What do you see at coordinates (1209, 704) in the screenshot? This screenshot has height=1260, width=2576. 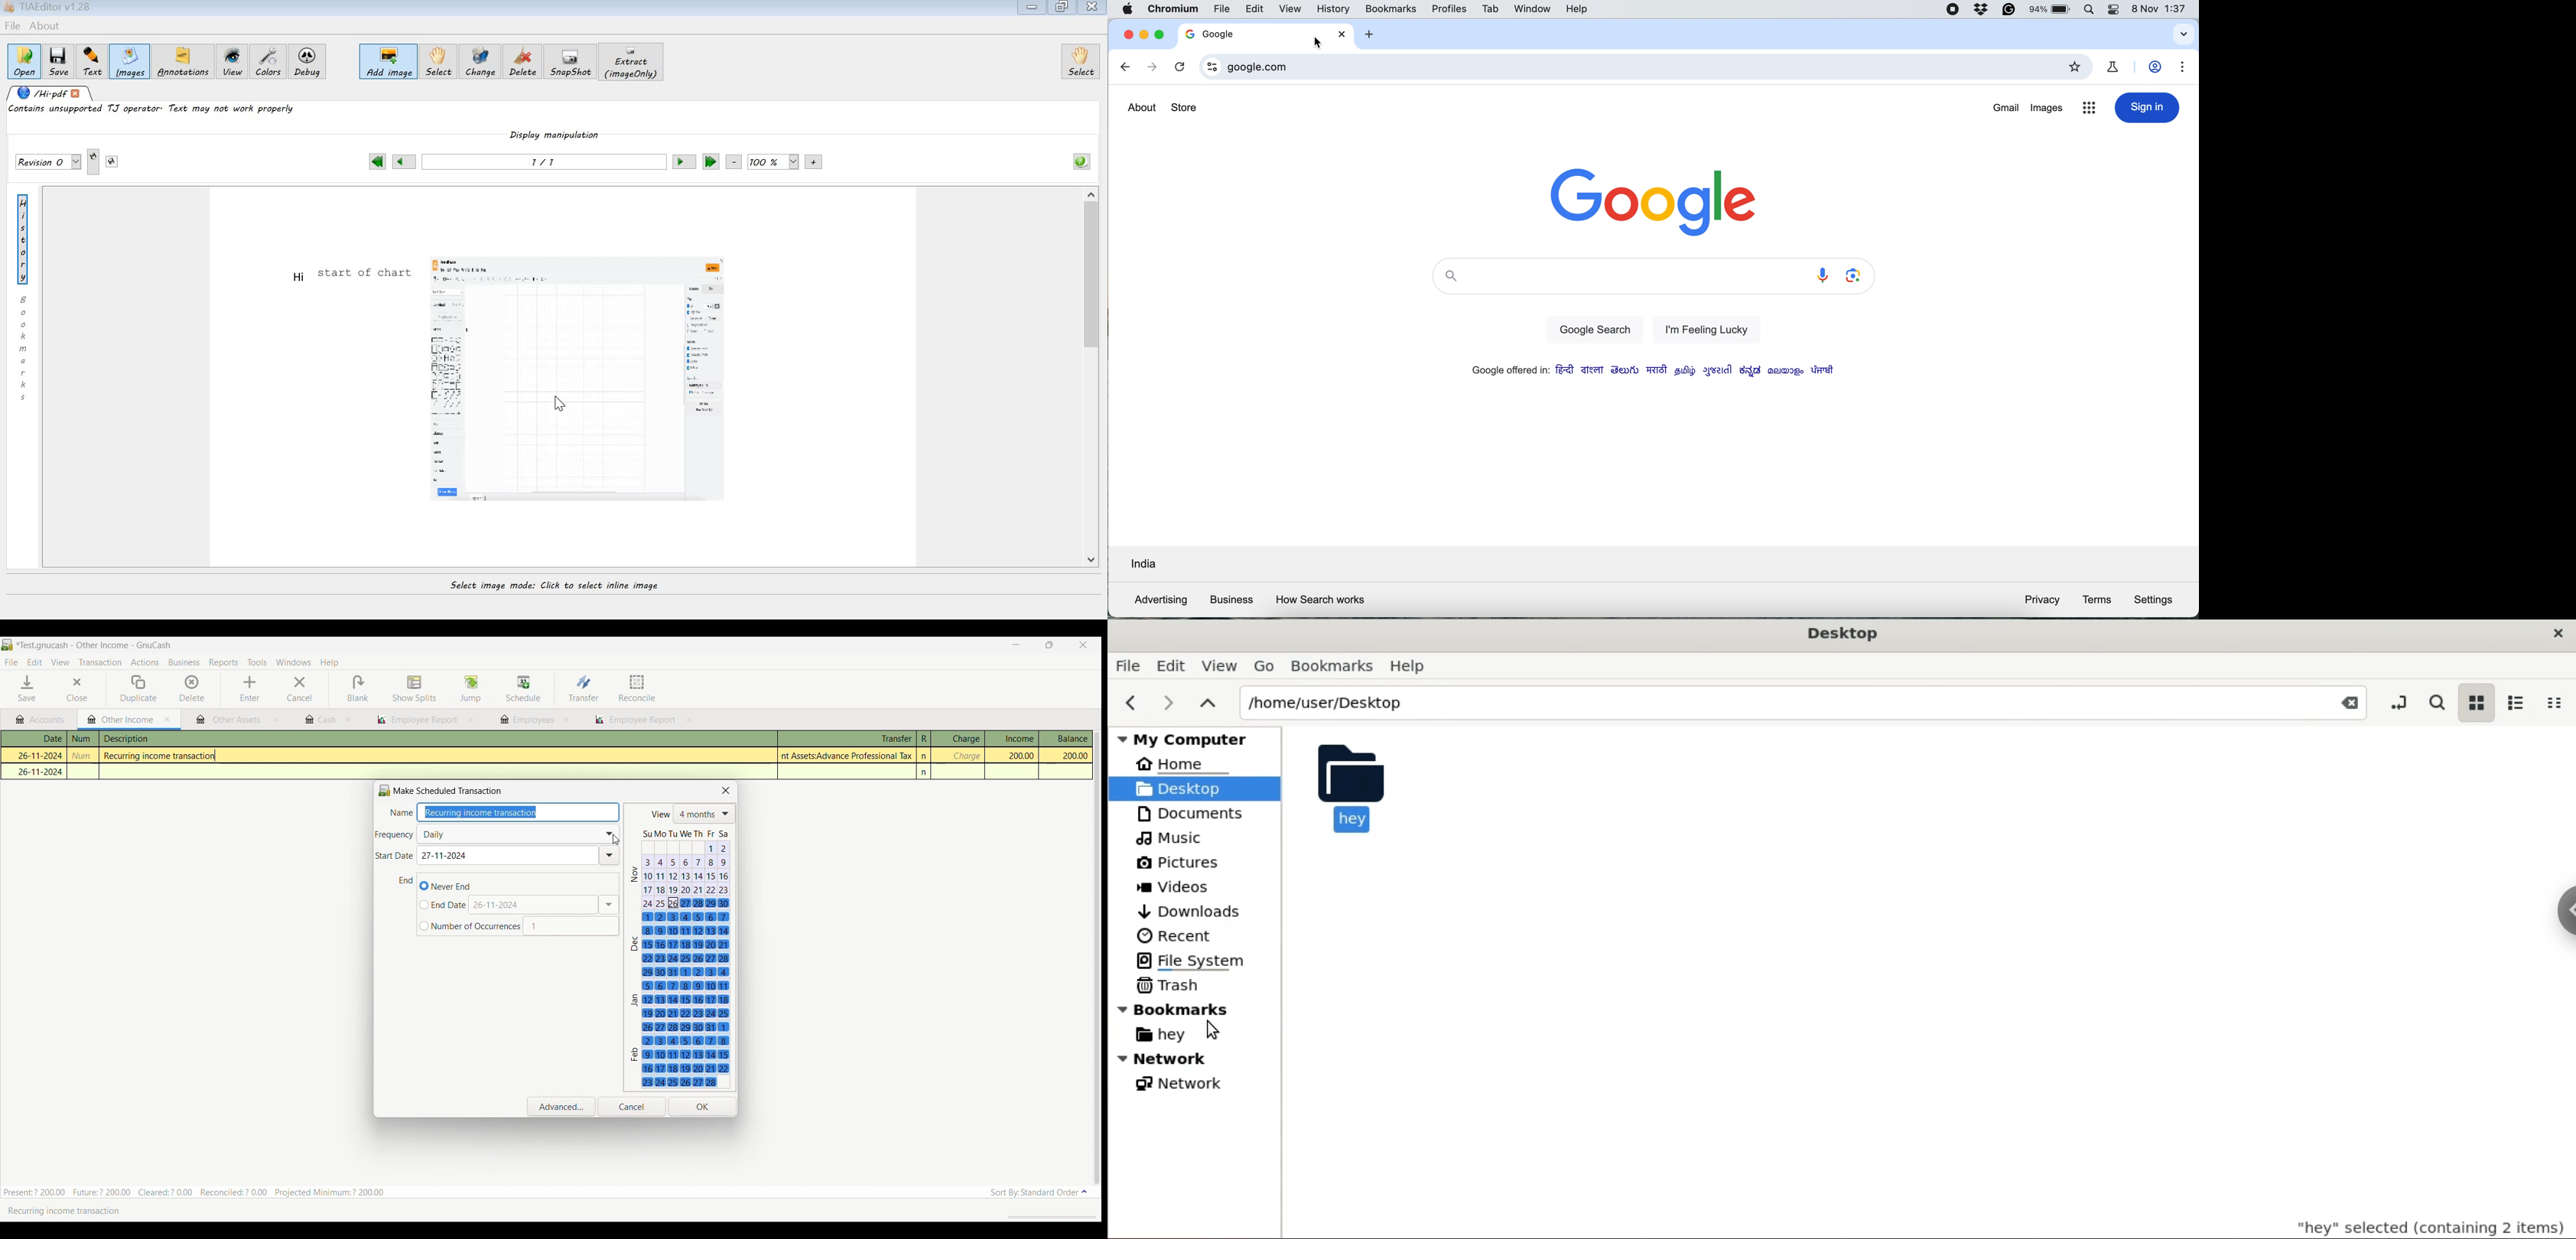 I see `parent folders` at bounding box center [1209, 704].